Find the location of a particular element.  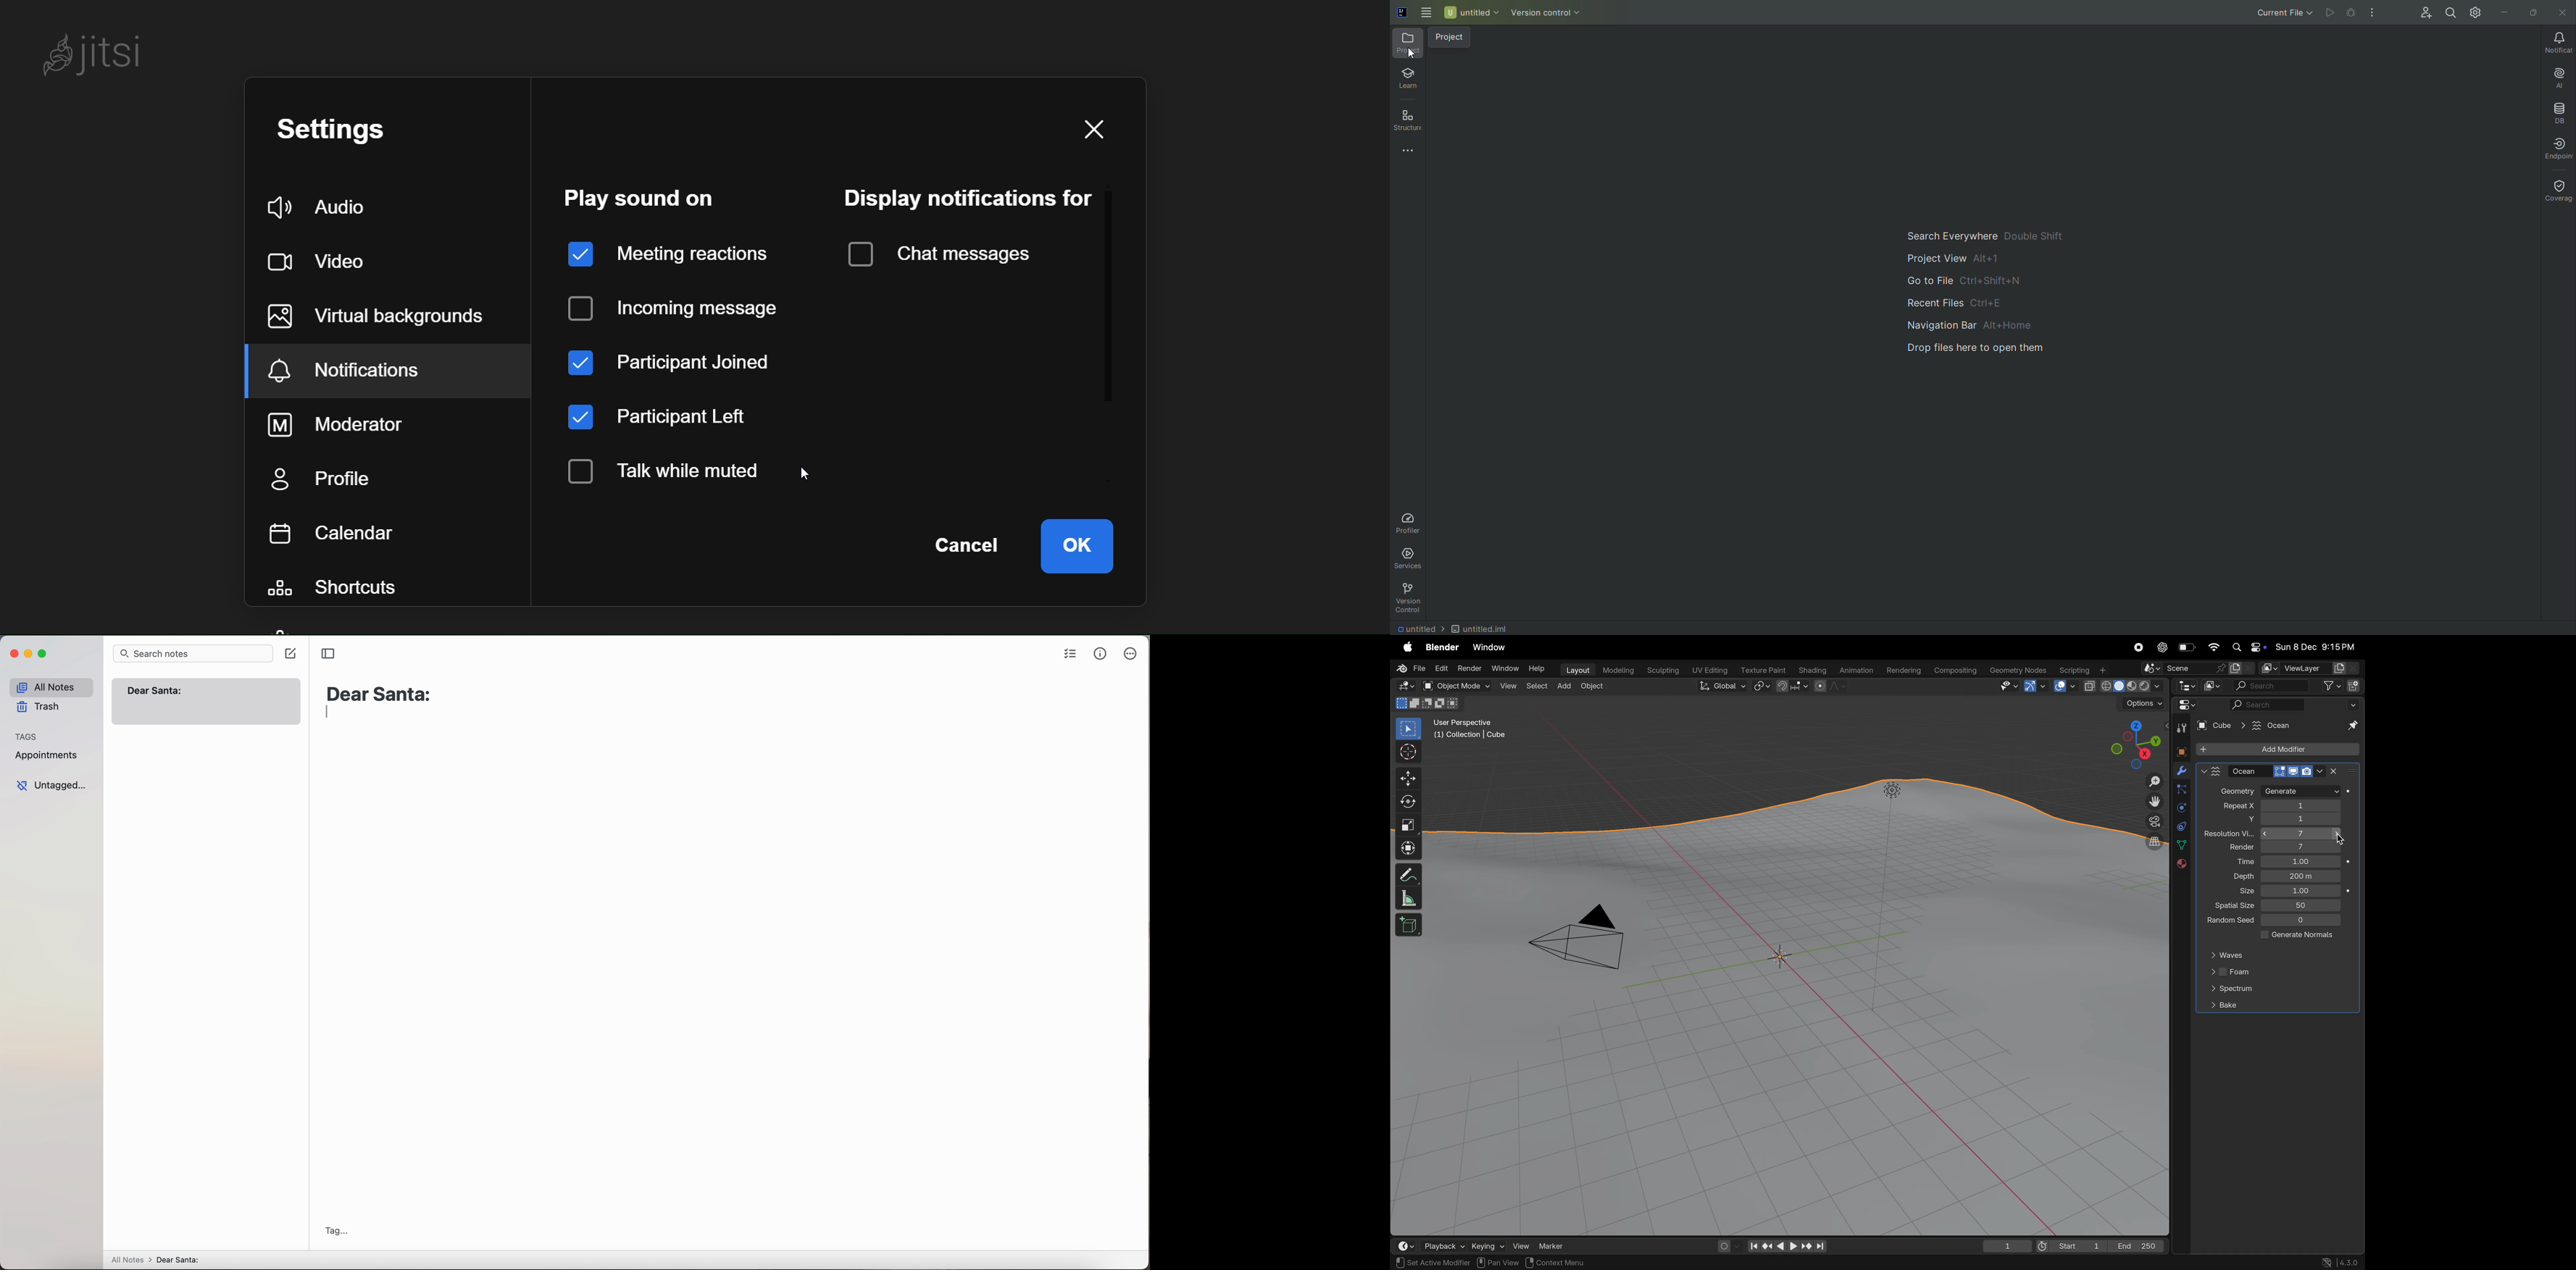

use erception is located at coordinates (1467, 723).